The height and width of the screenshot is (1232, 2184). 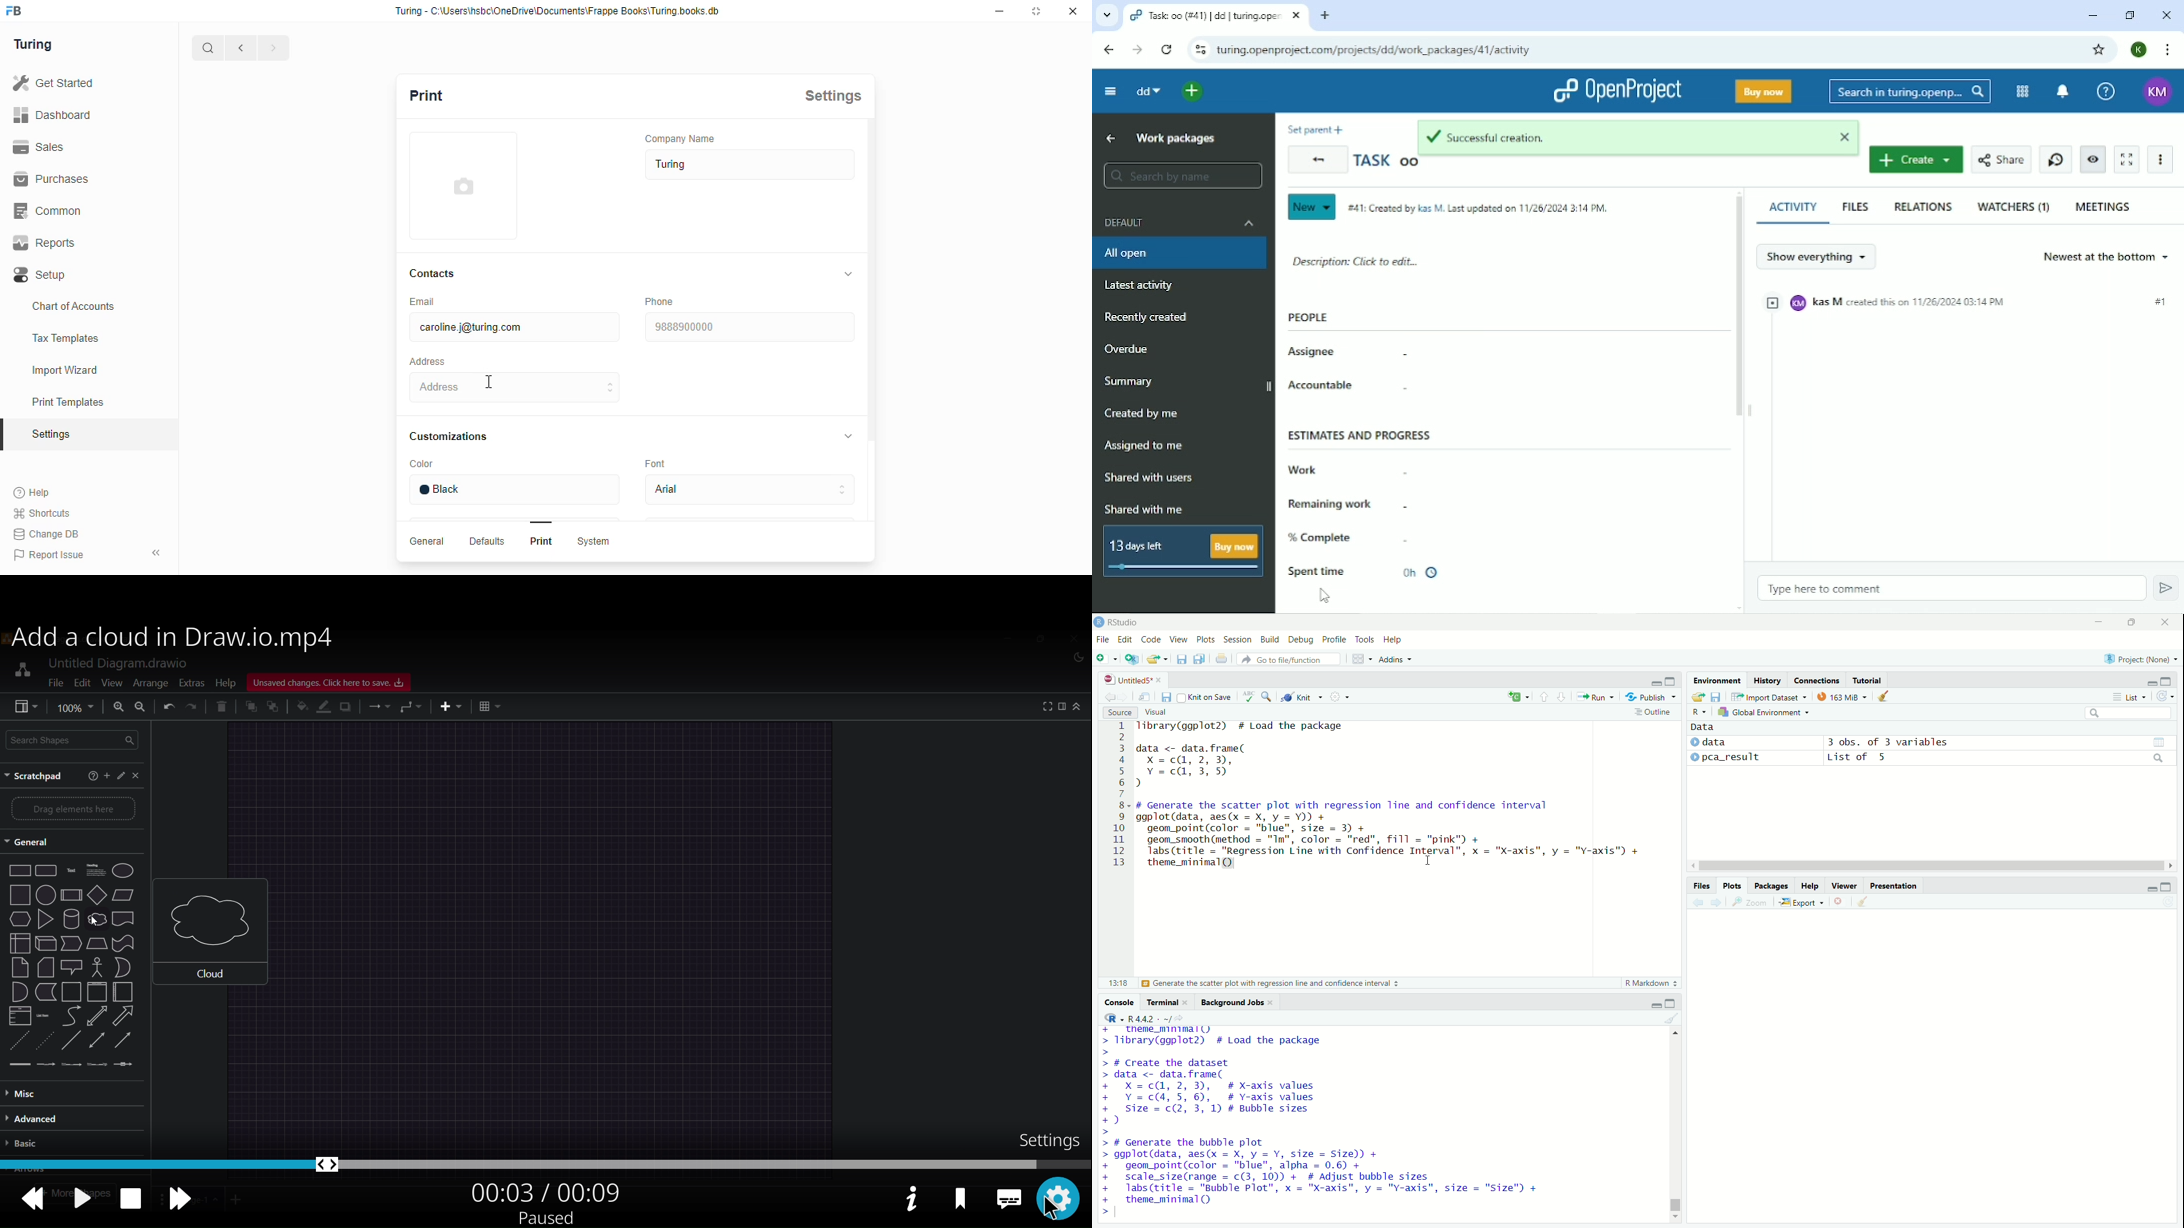 I want to click on New, so click(x=1312, y=207).